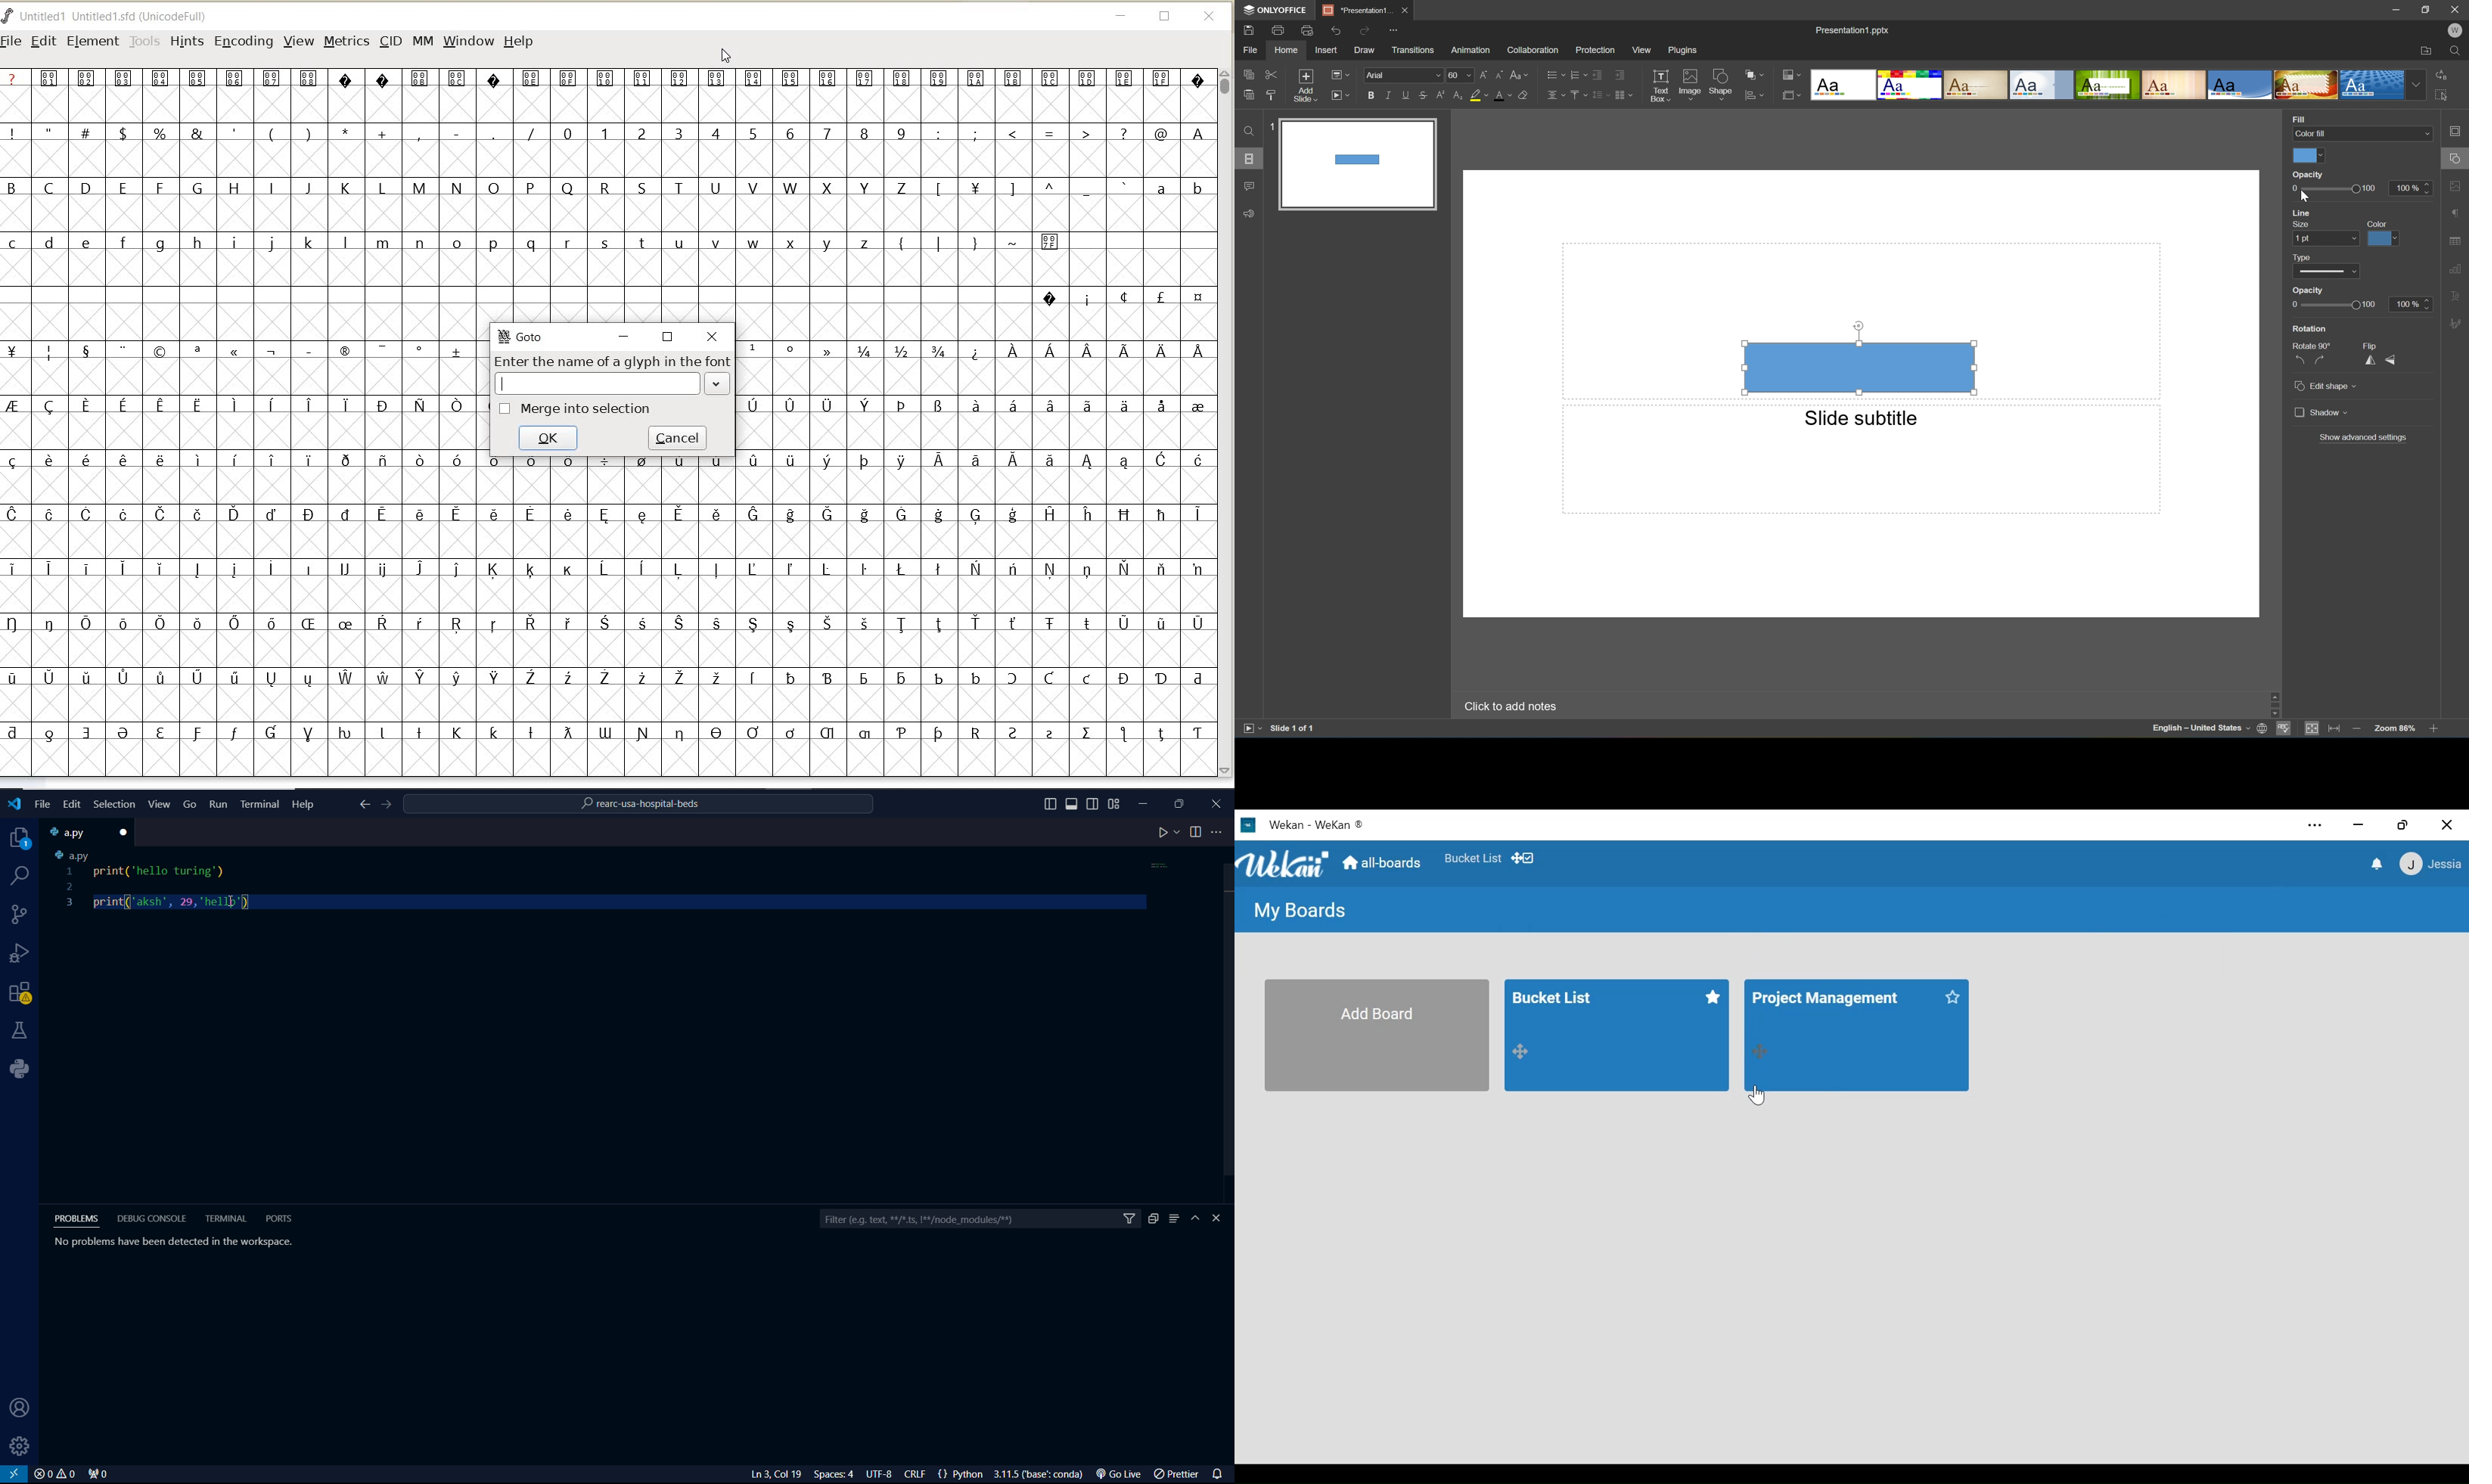 Image resolution: width=2492 pixels, height=1484 pixels. I want to click on Select all, so click(2442, 98).